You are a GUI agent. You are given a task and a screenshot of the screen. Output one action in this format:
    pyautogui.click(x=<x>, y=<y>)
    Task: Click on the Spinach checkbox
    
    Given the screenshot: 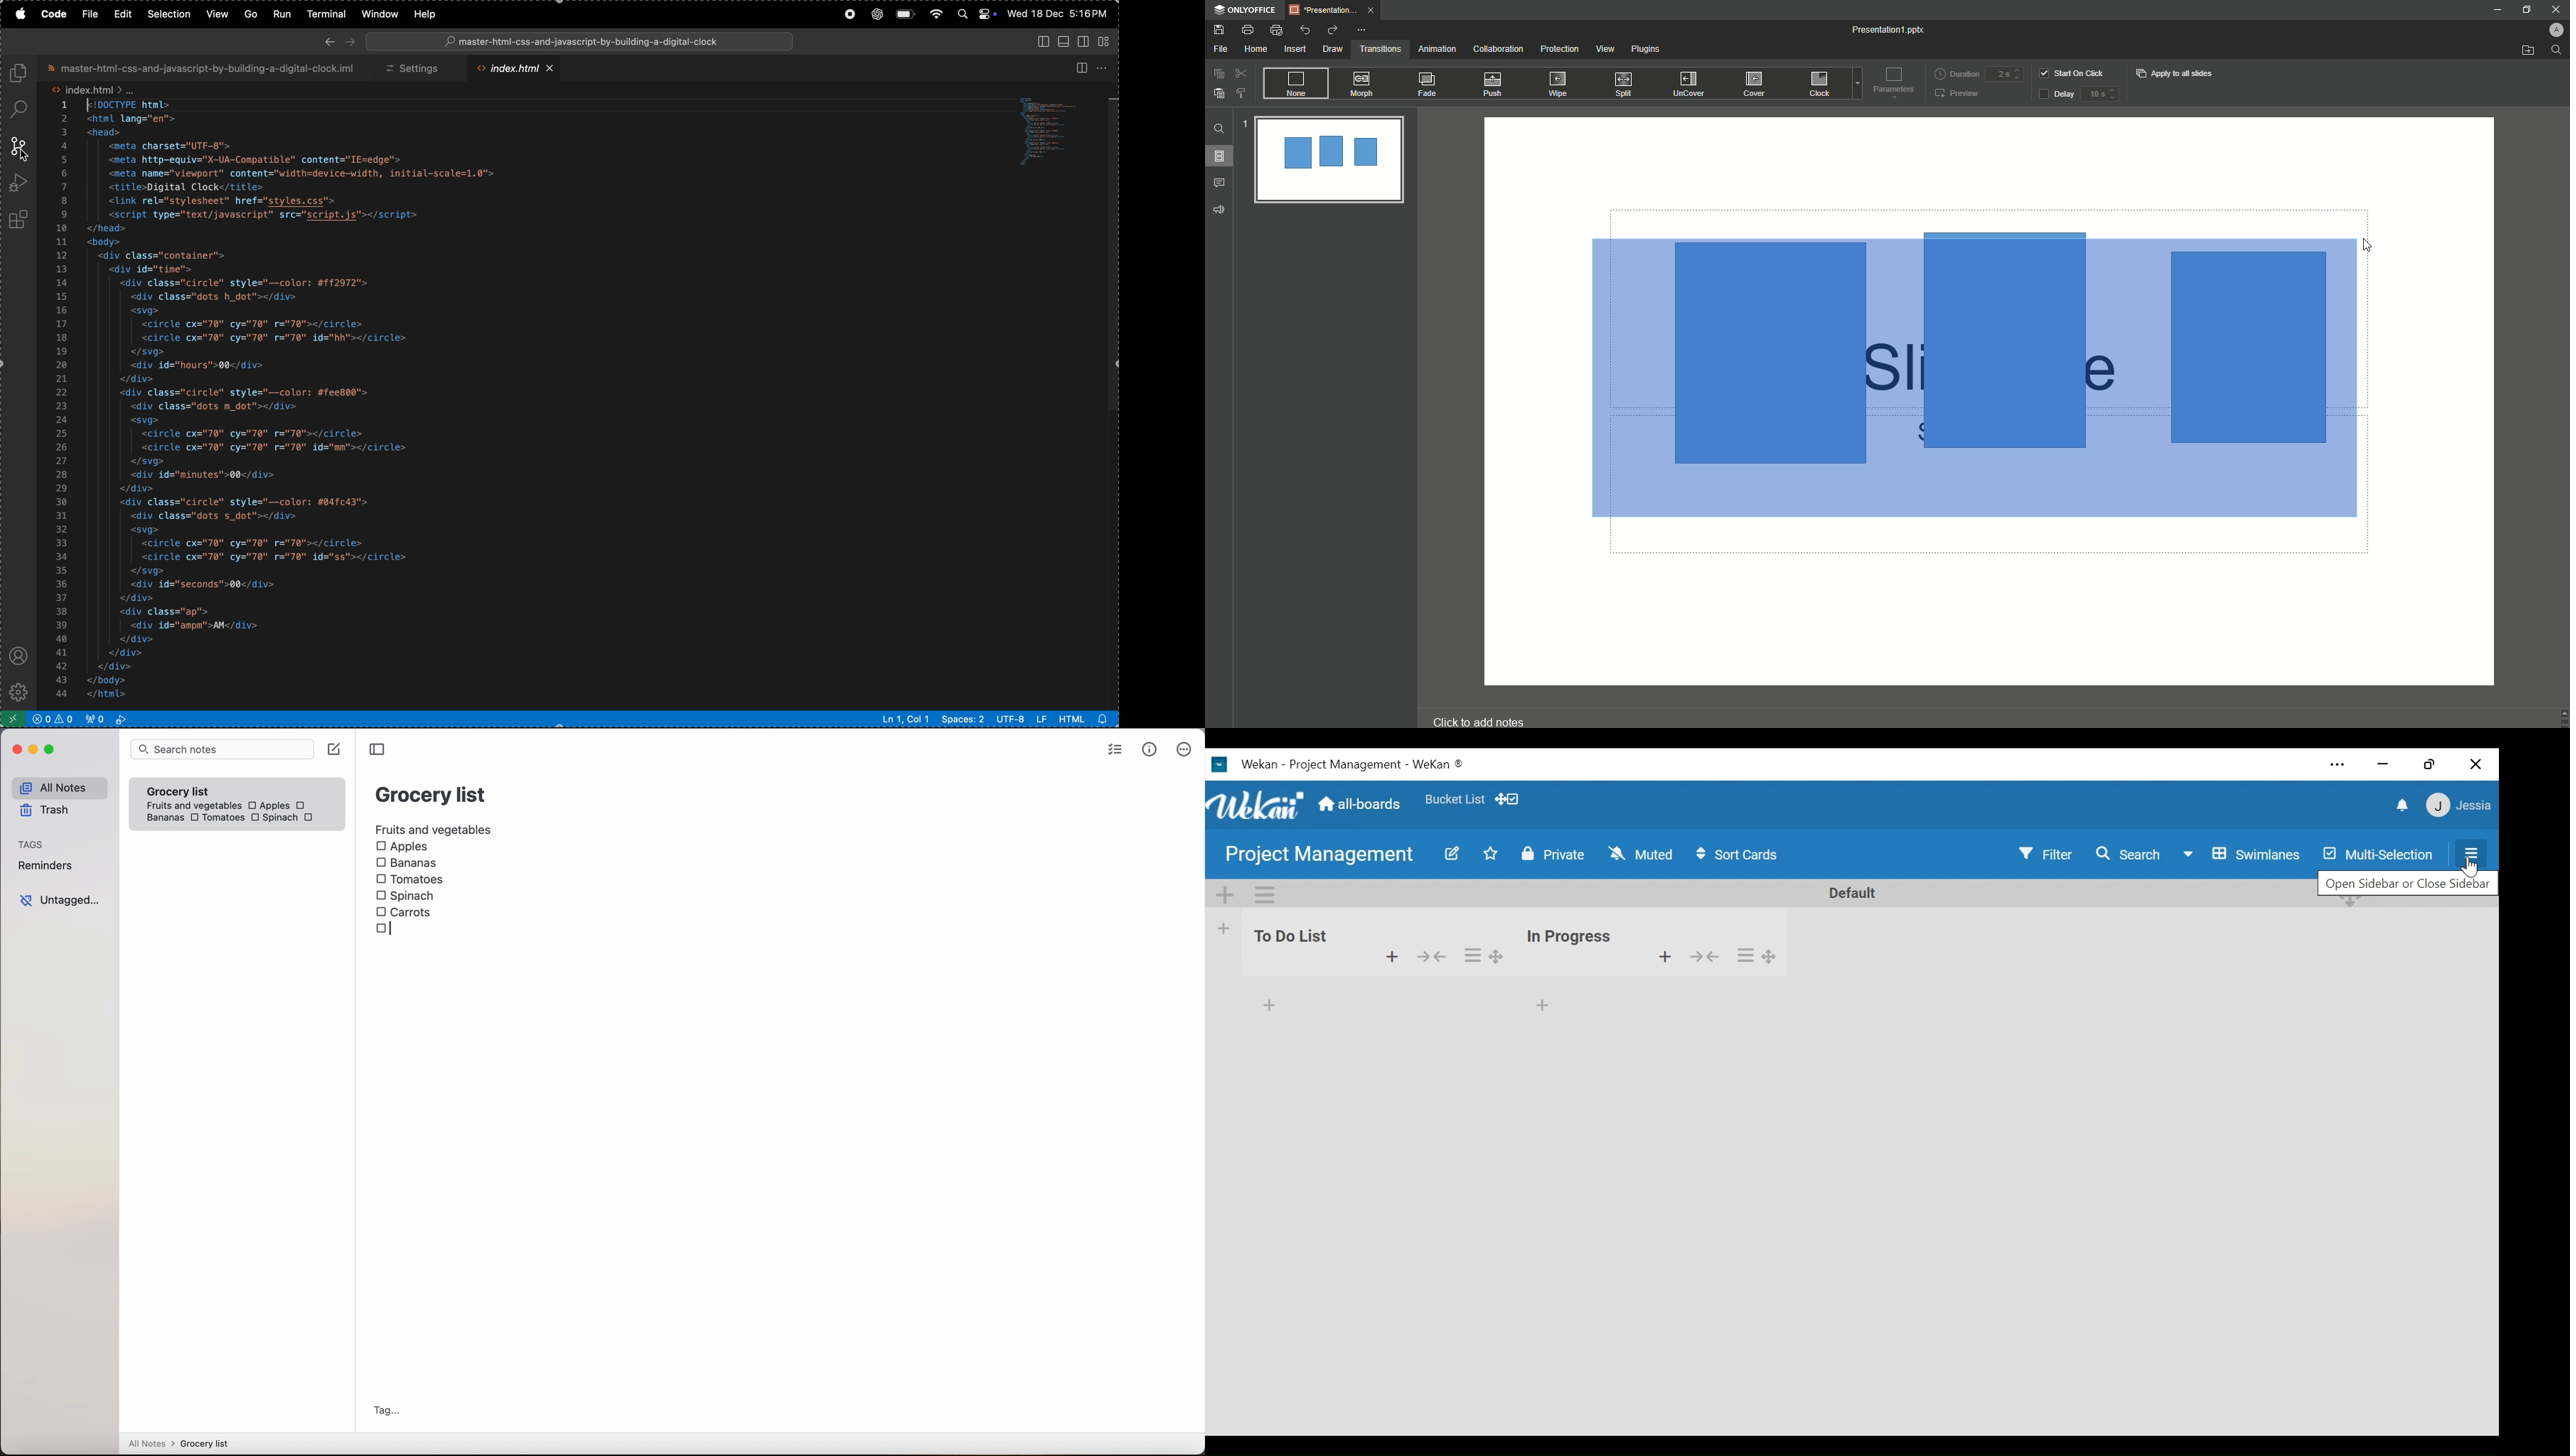 What is the action you would take?
    pyautogui.click(x=273, y=819)
    